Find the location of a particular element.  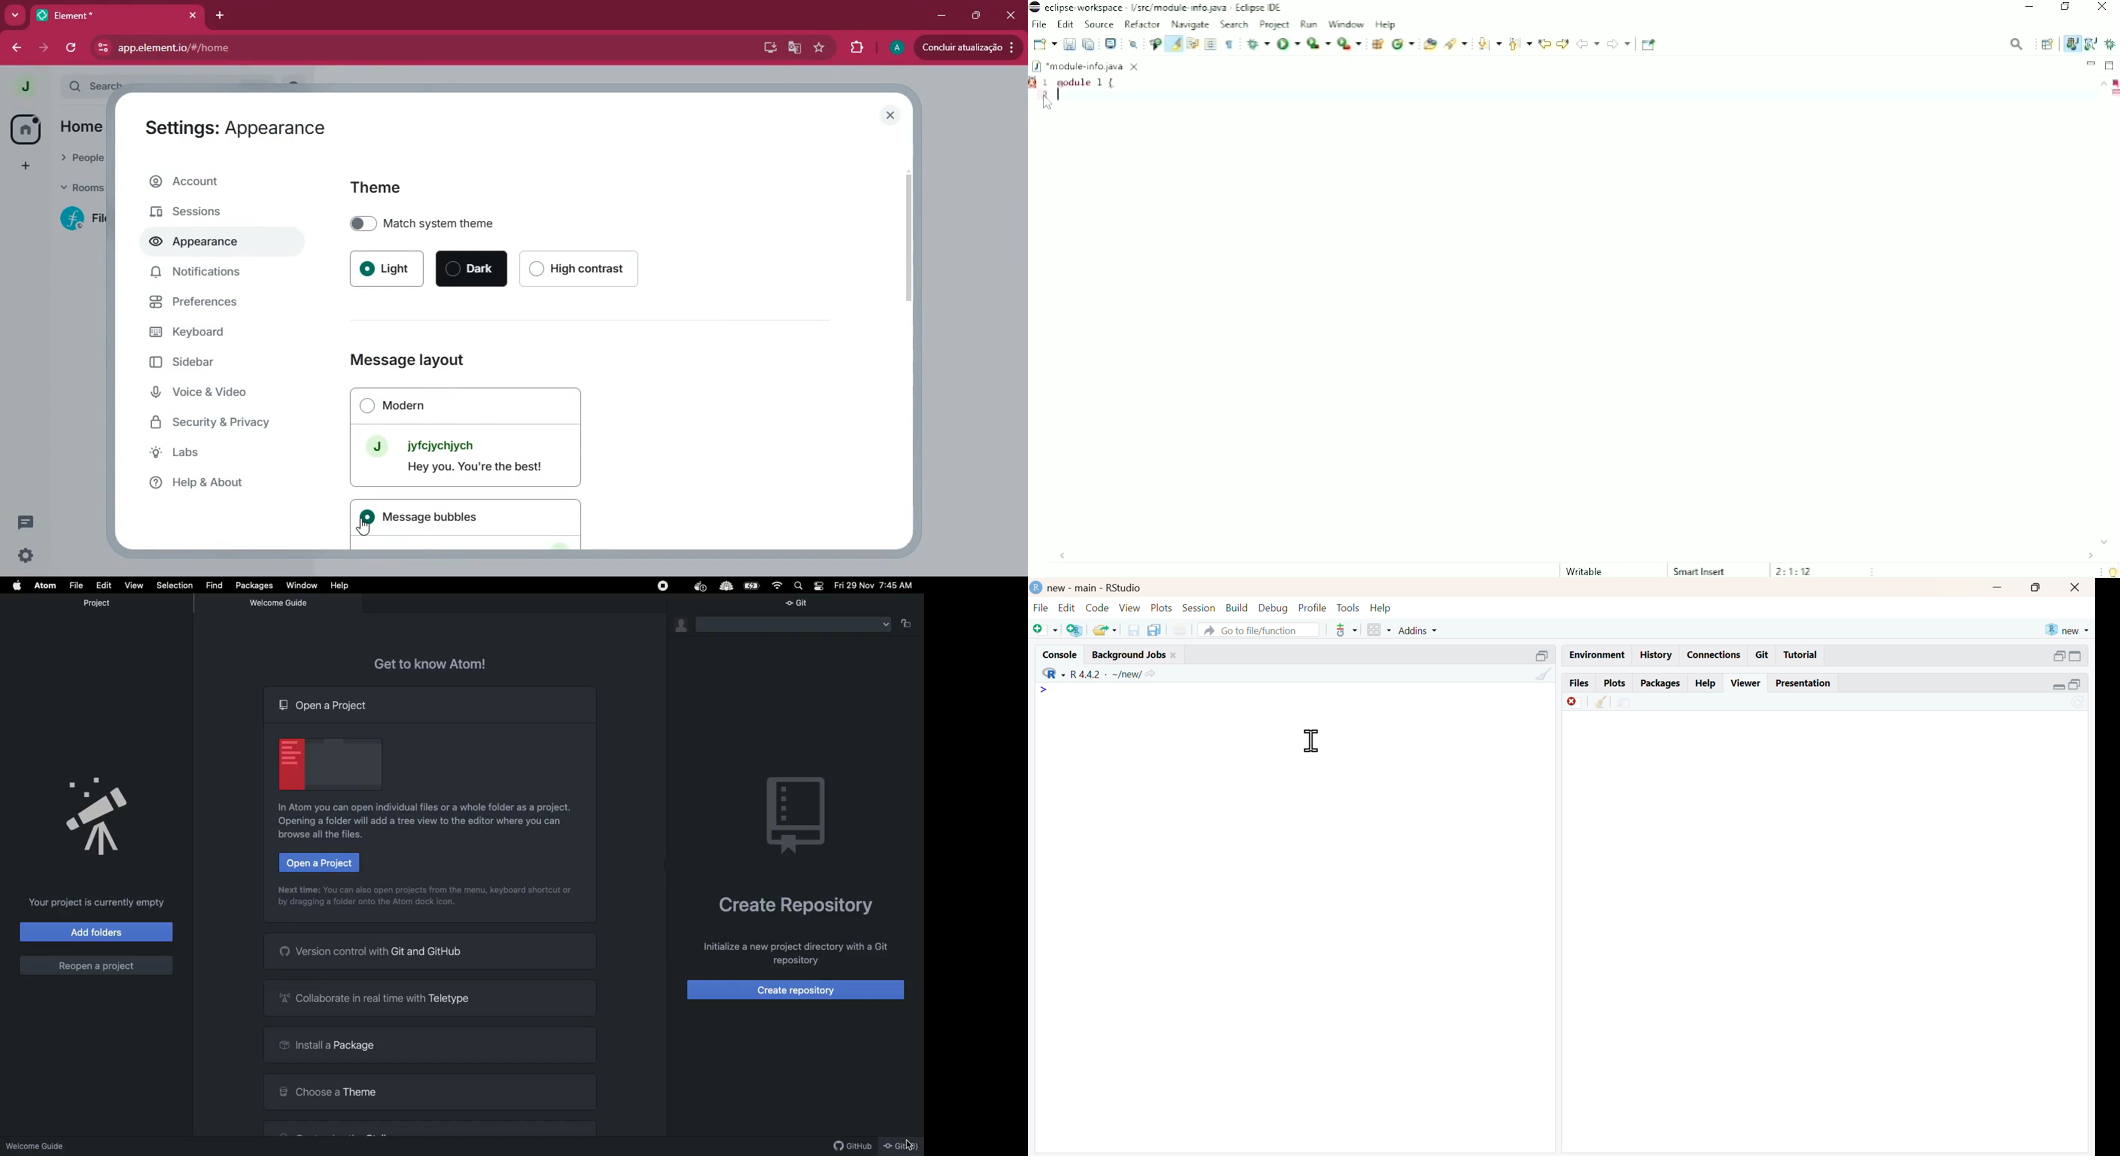

Help is located at coordinates (1706, 682).